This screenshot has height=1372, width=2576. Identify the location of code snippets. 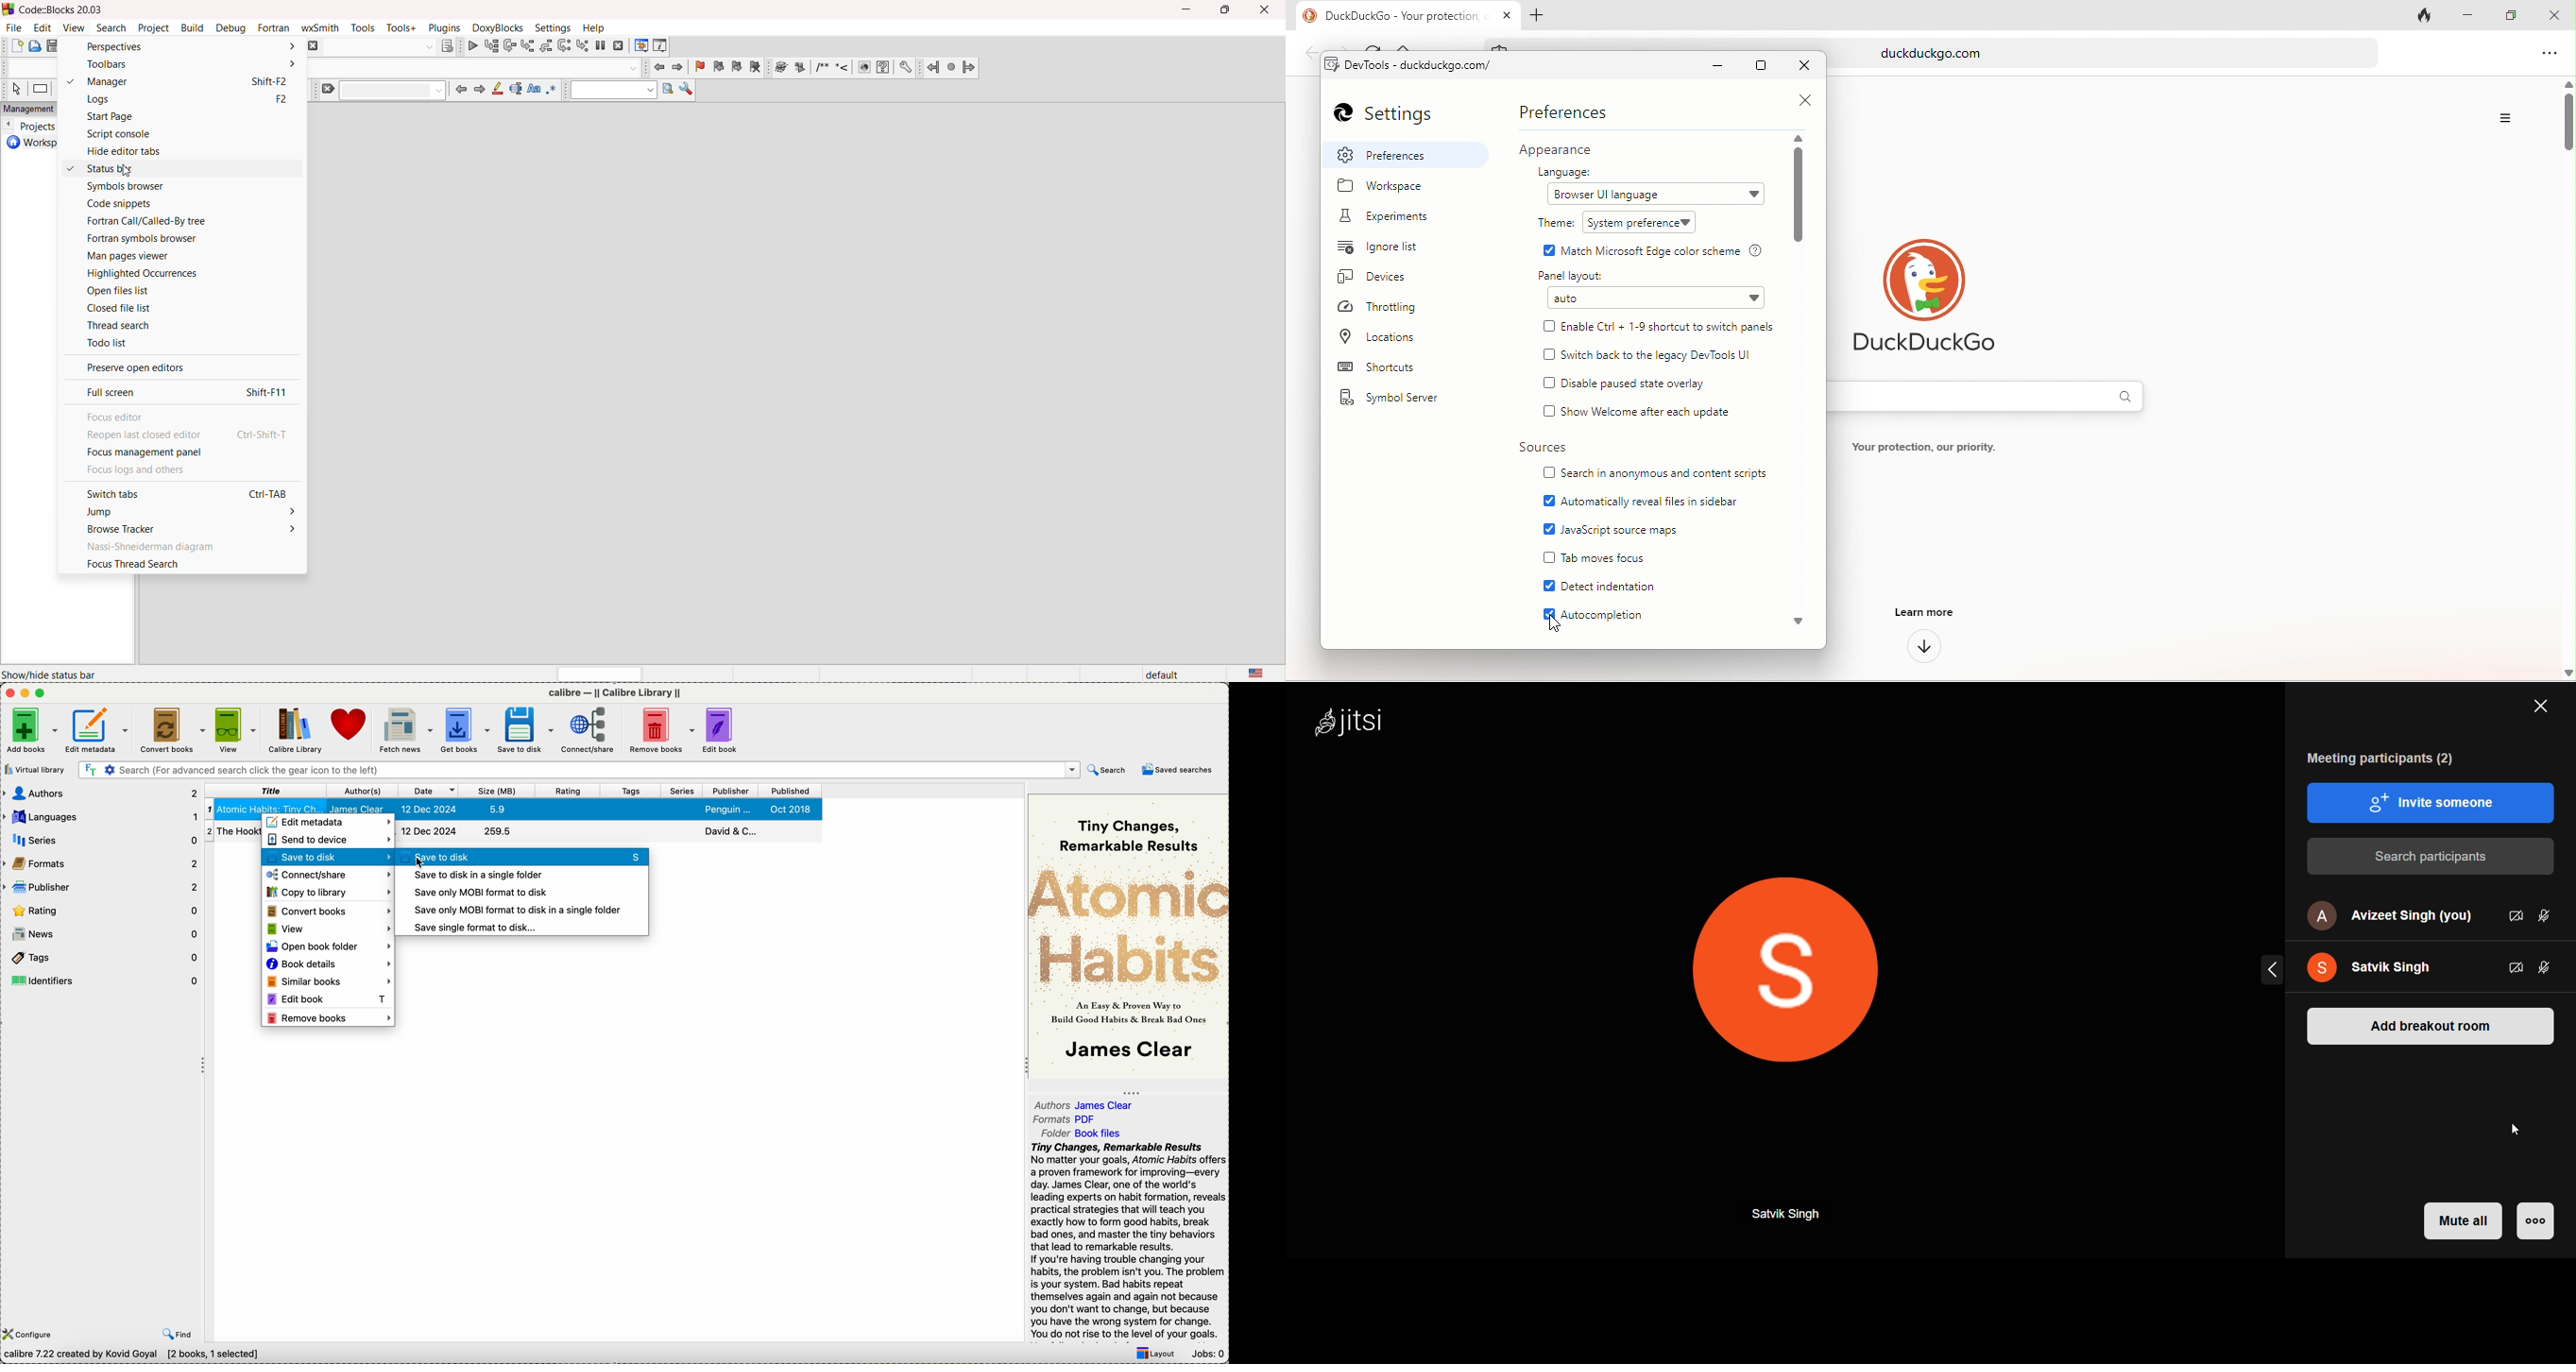
(179, 203).